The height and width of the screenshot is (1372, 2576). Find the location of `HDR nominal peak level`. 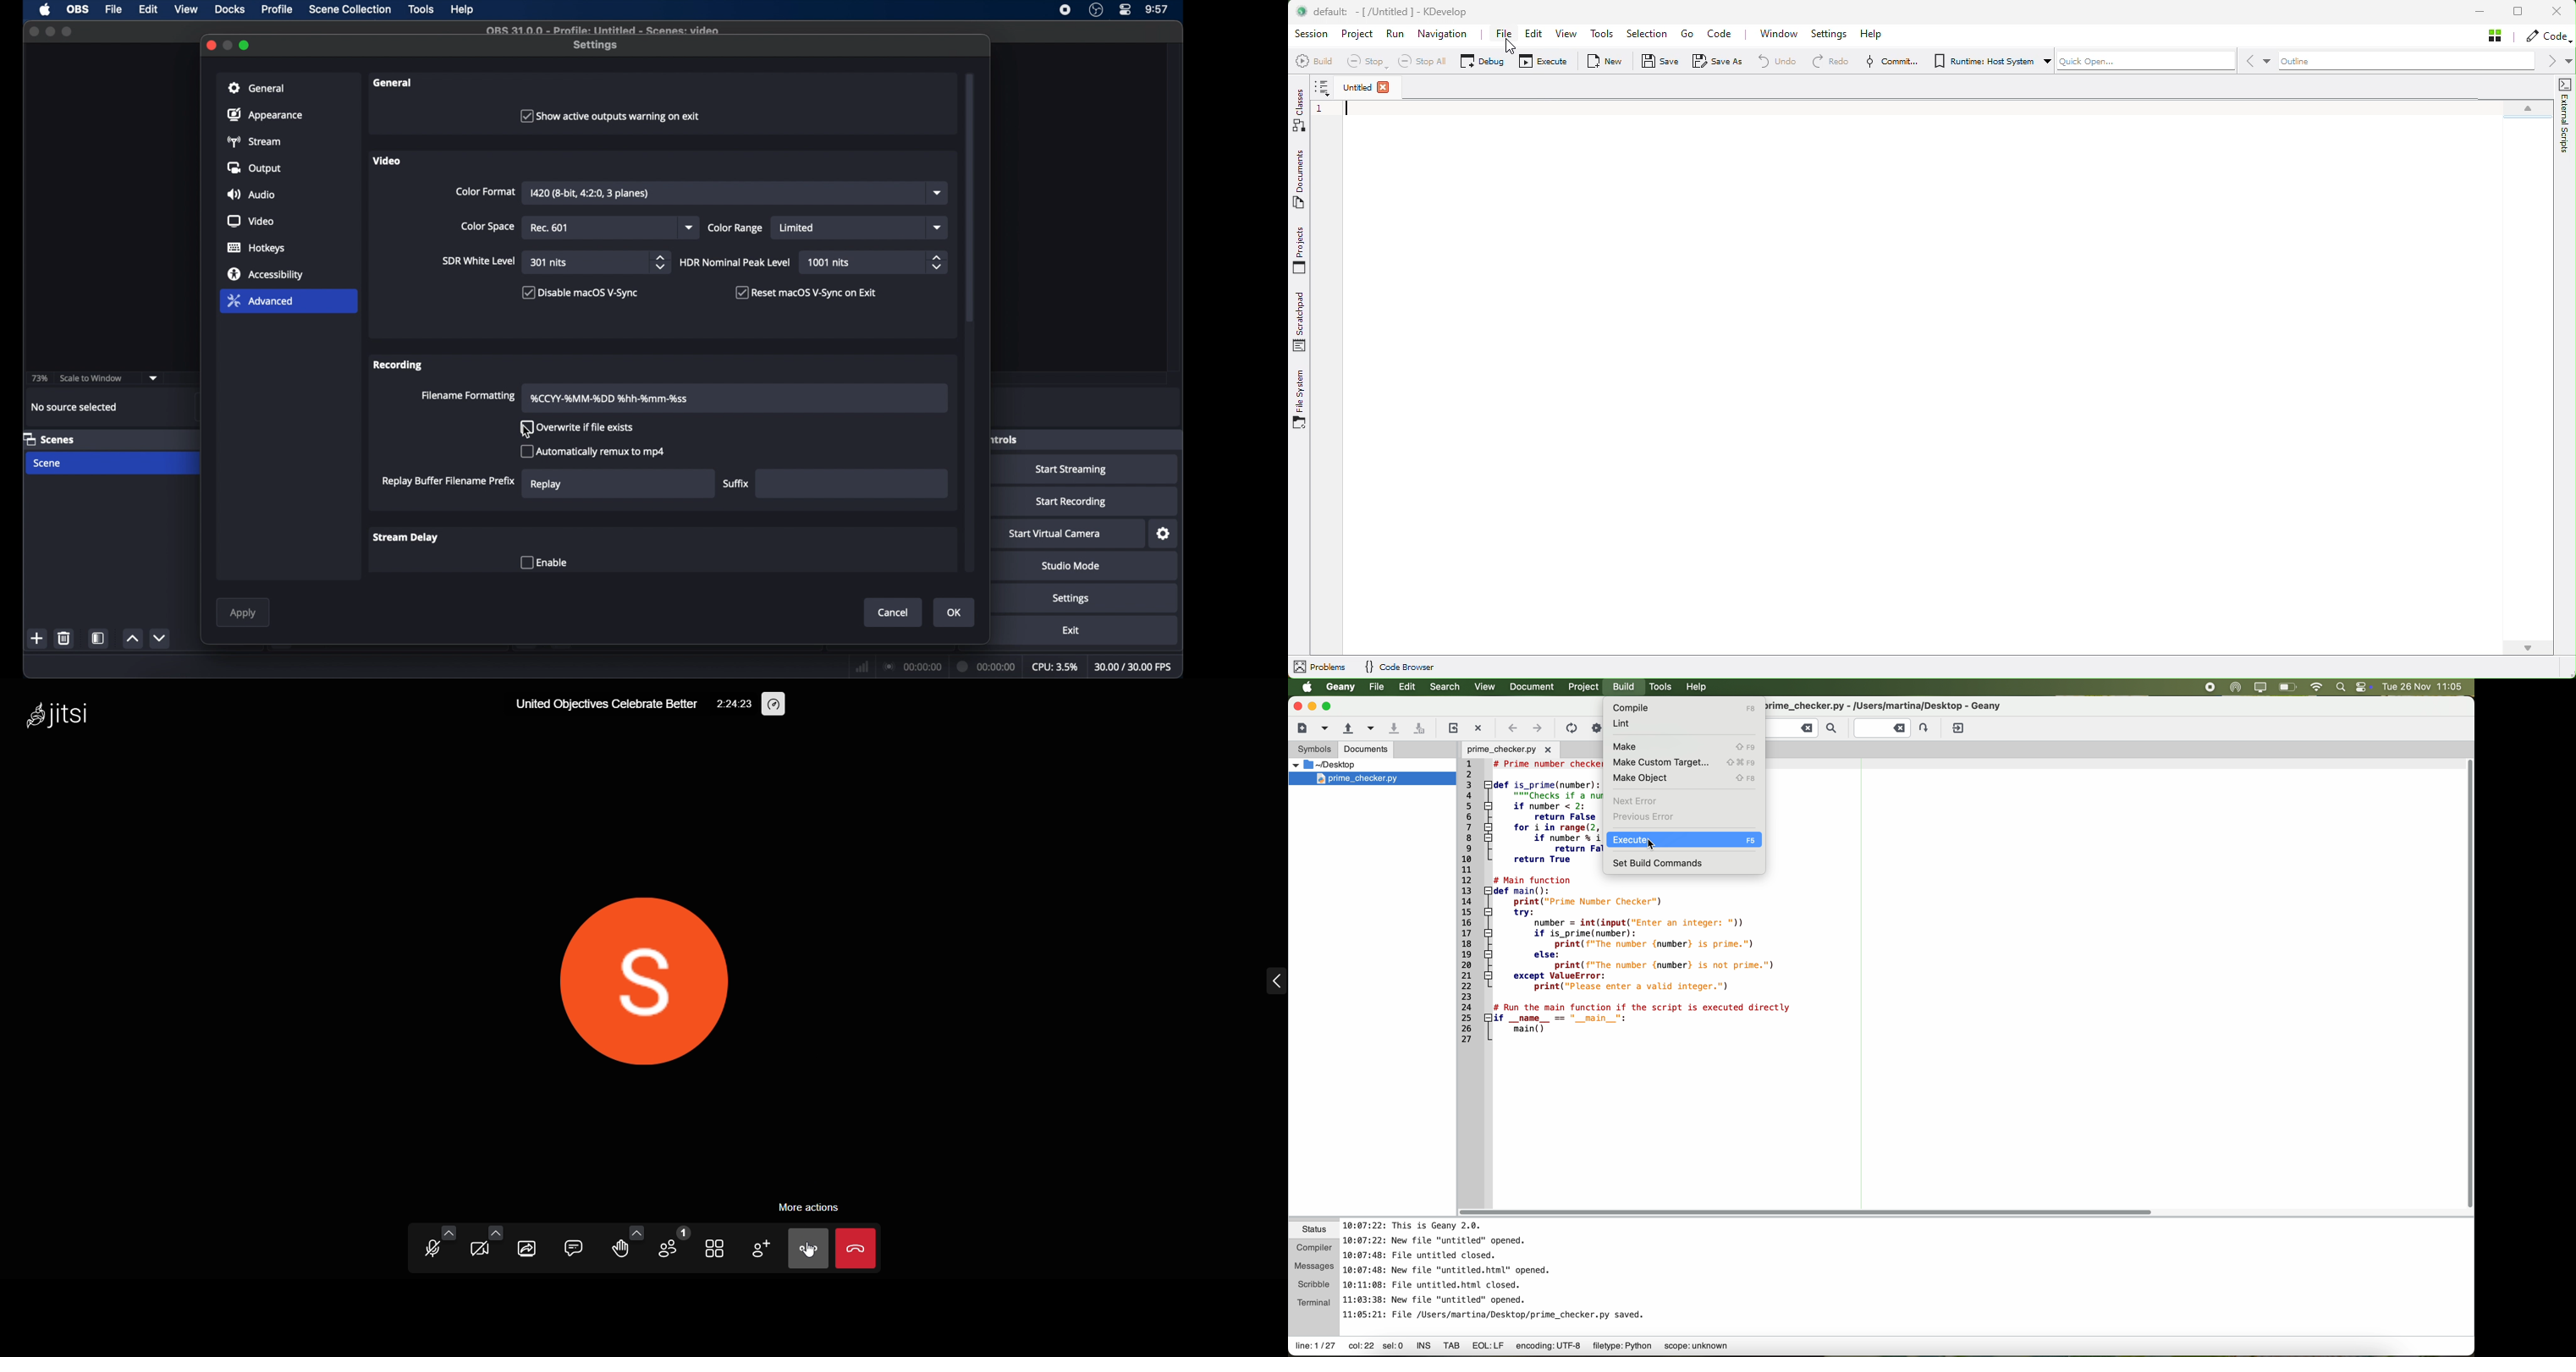

HDR nominal peak level is located at coordinates (736, 263).